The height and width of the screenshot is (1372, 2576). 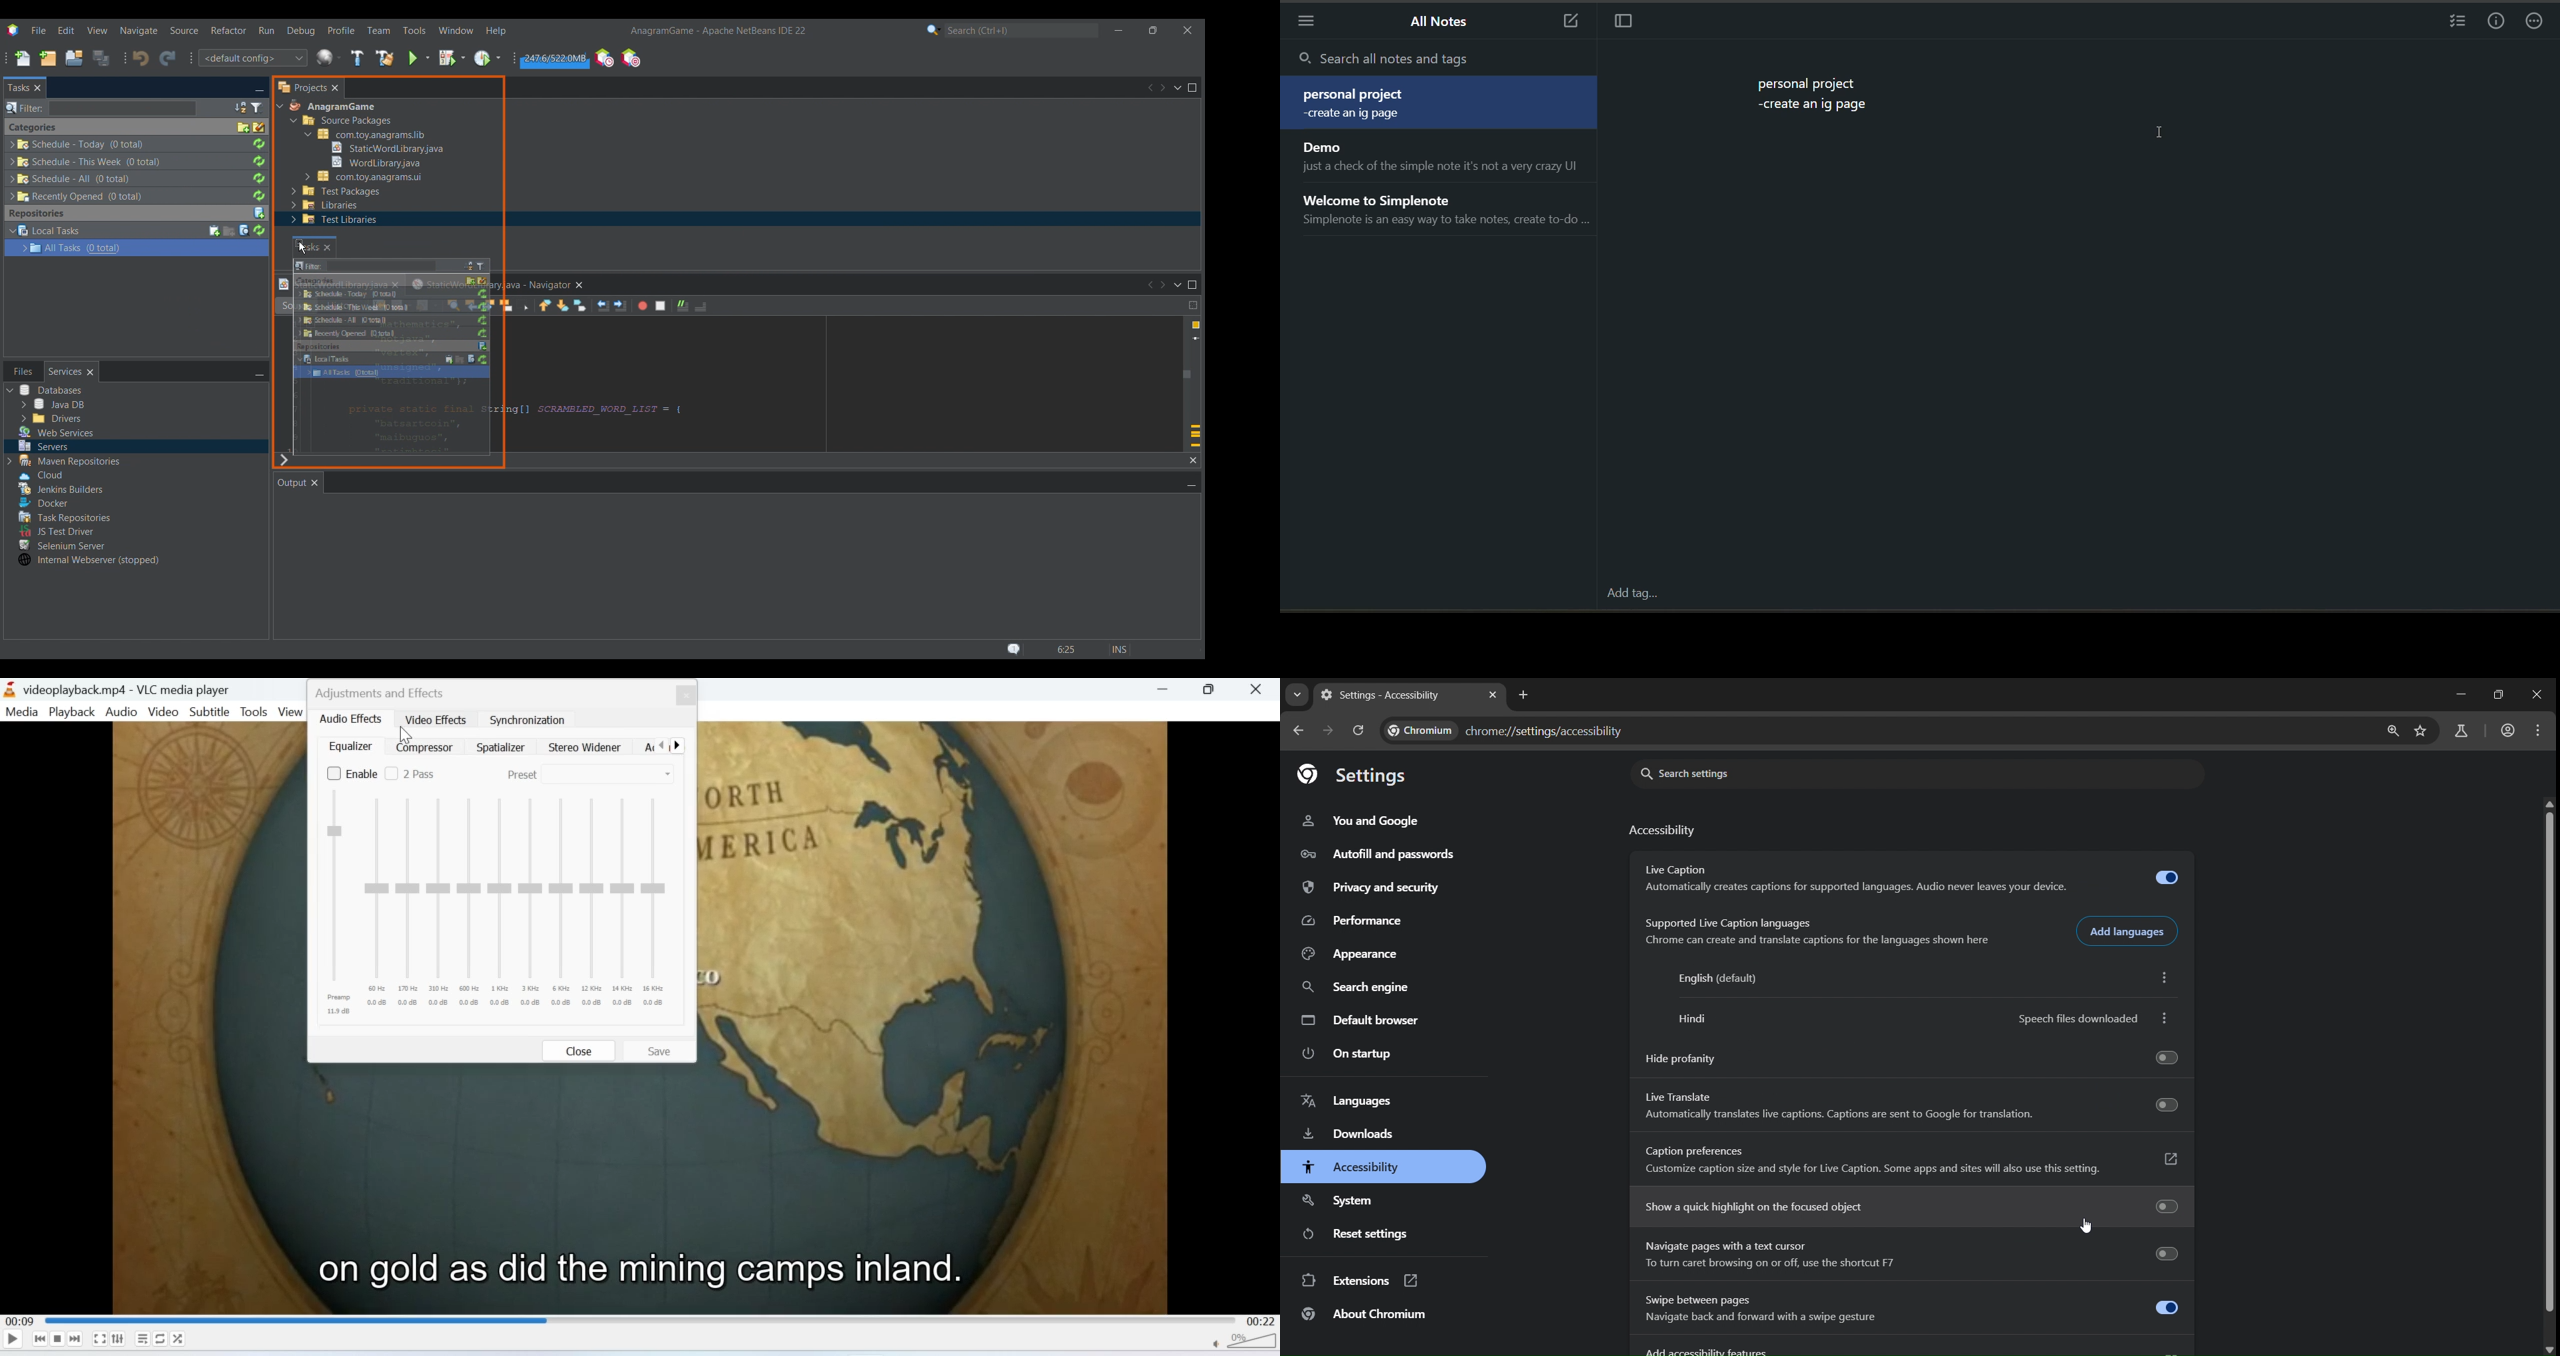 I want to click on Seek backwards, so click(x=40, y=1339).